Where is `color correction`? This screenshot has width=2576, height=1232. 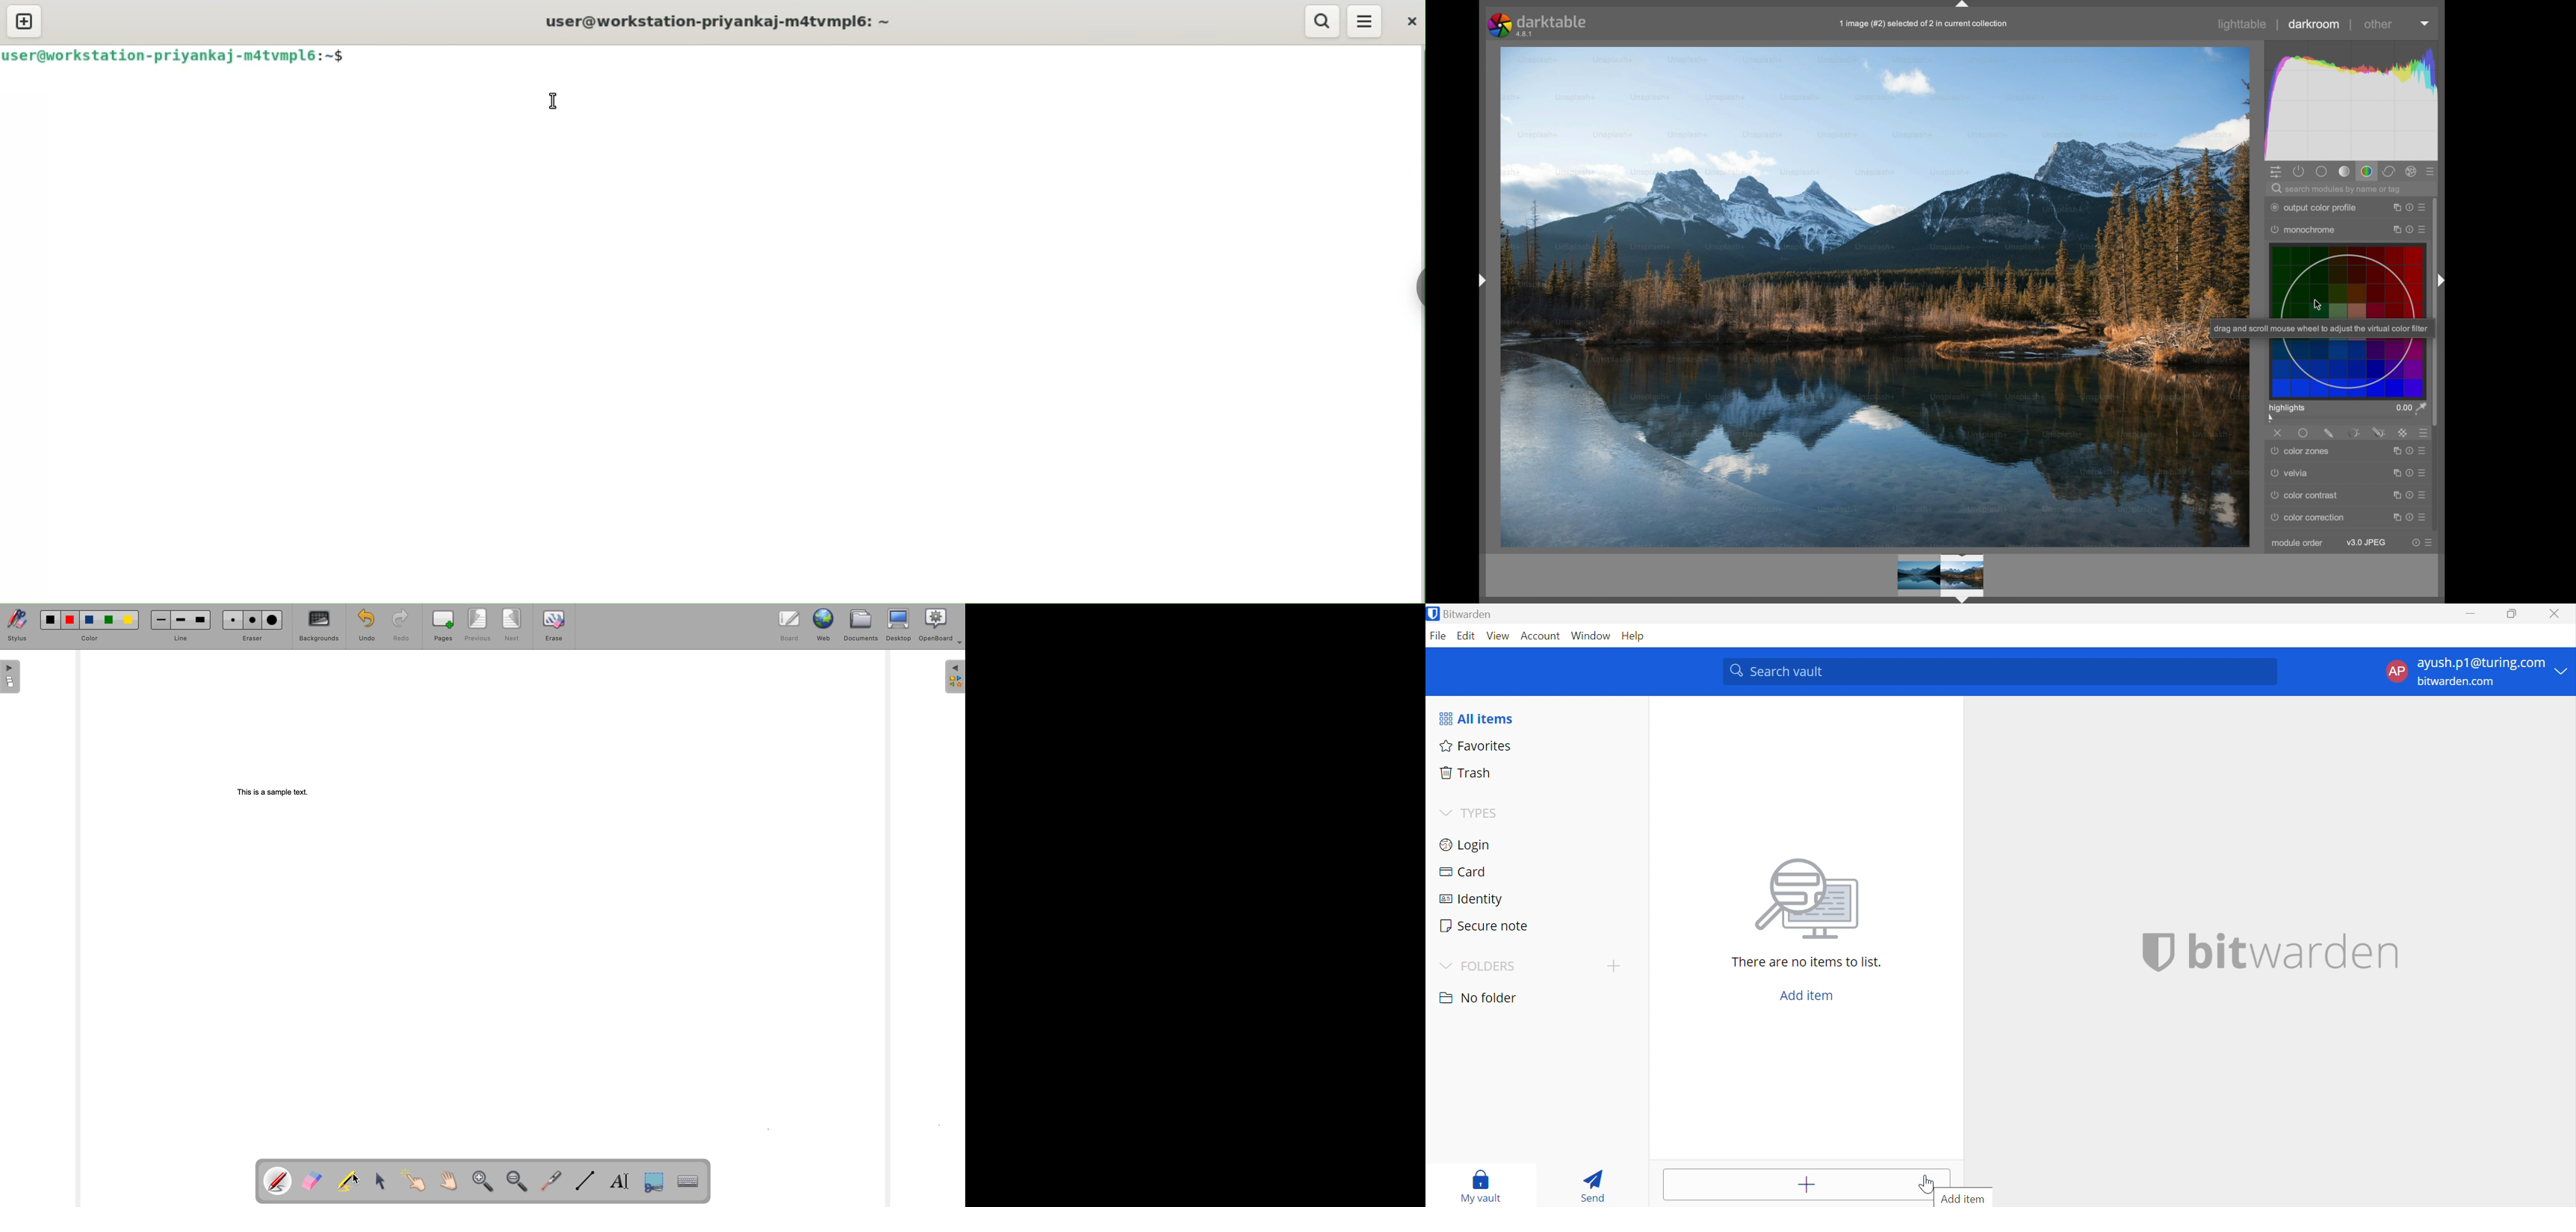 color correction is located at coordinates (2307, 517).